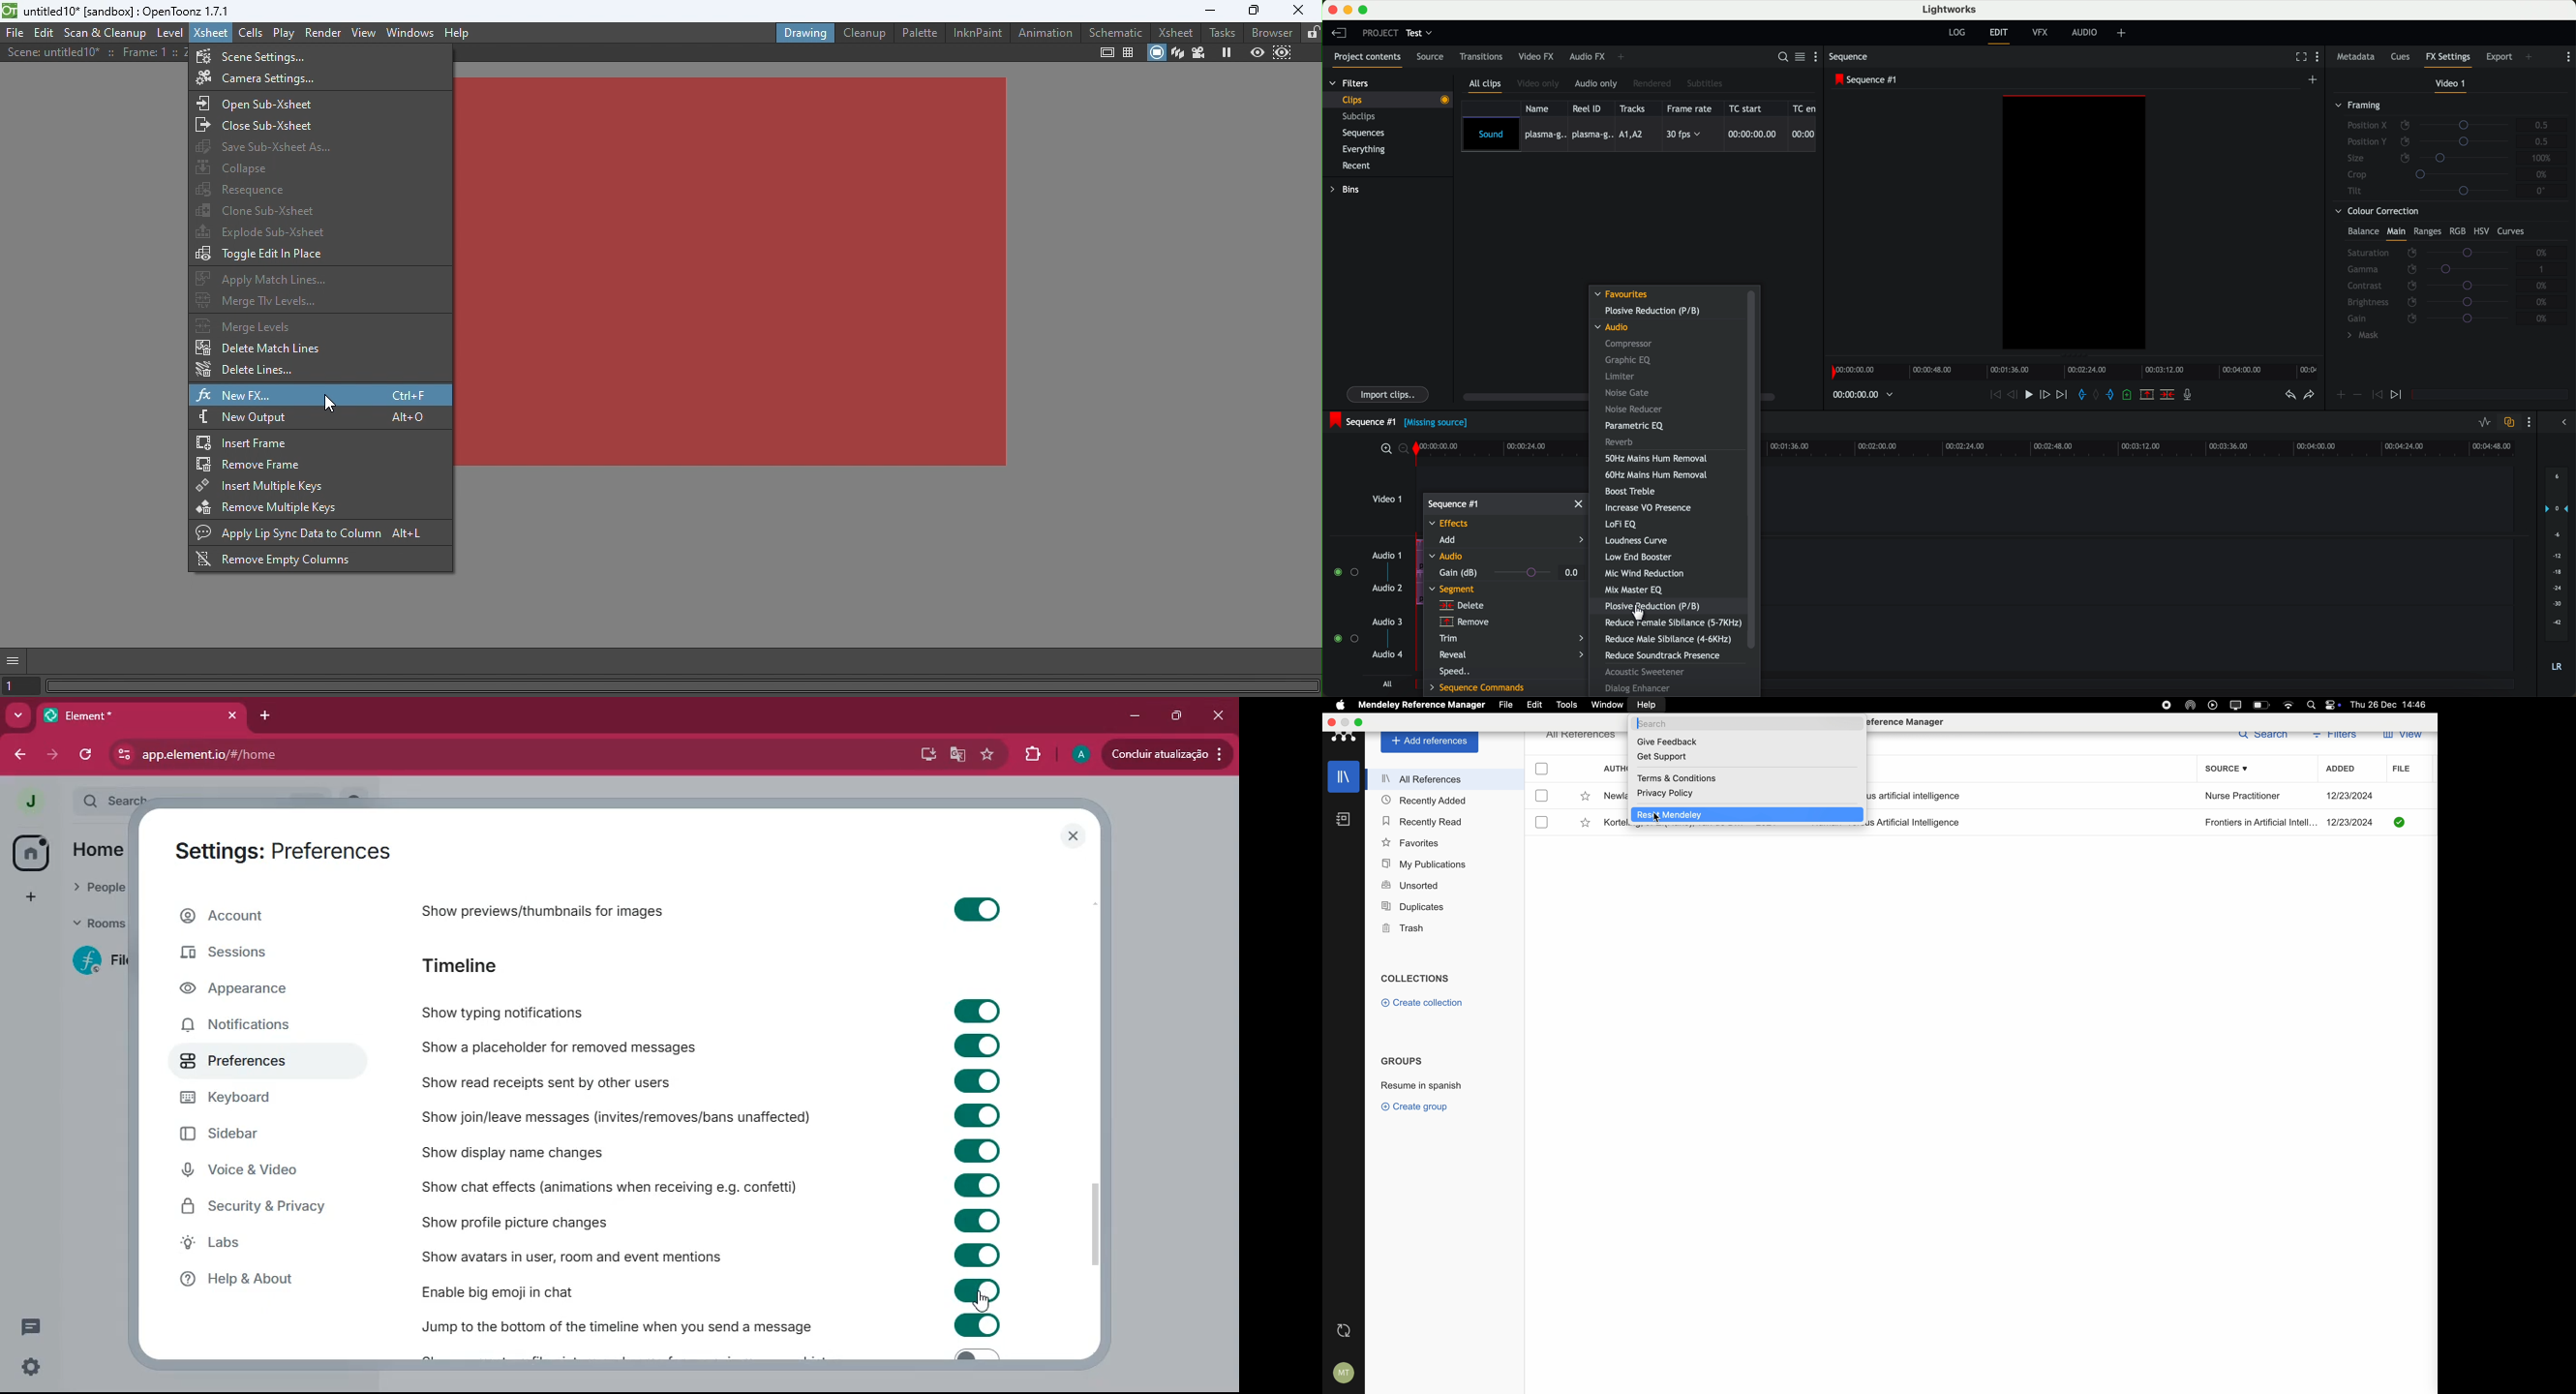 This screenshot has height=1400, width=2576. What do you see at coordinates (2131, 397) in the screenshot?
I see `add a cue at the current position` at bounding box center [2131, 397].